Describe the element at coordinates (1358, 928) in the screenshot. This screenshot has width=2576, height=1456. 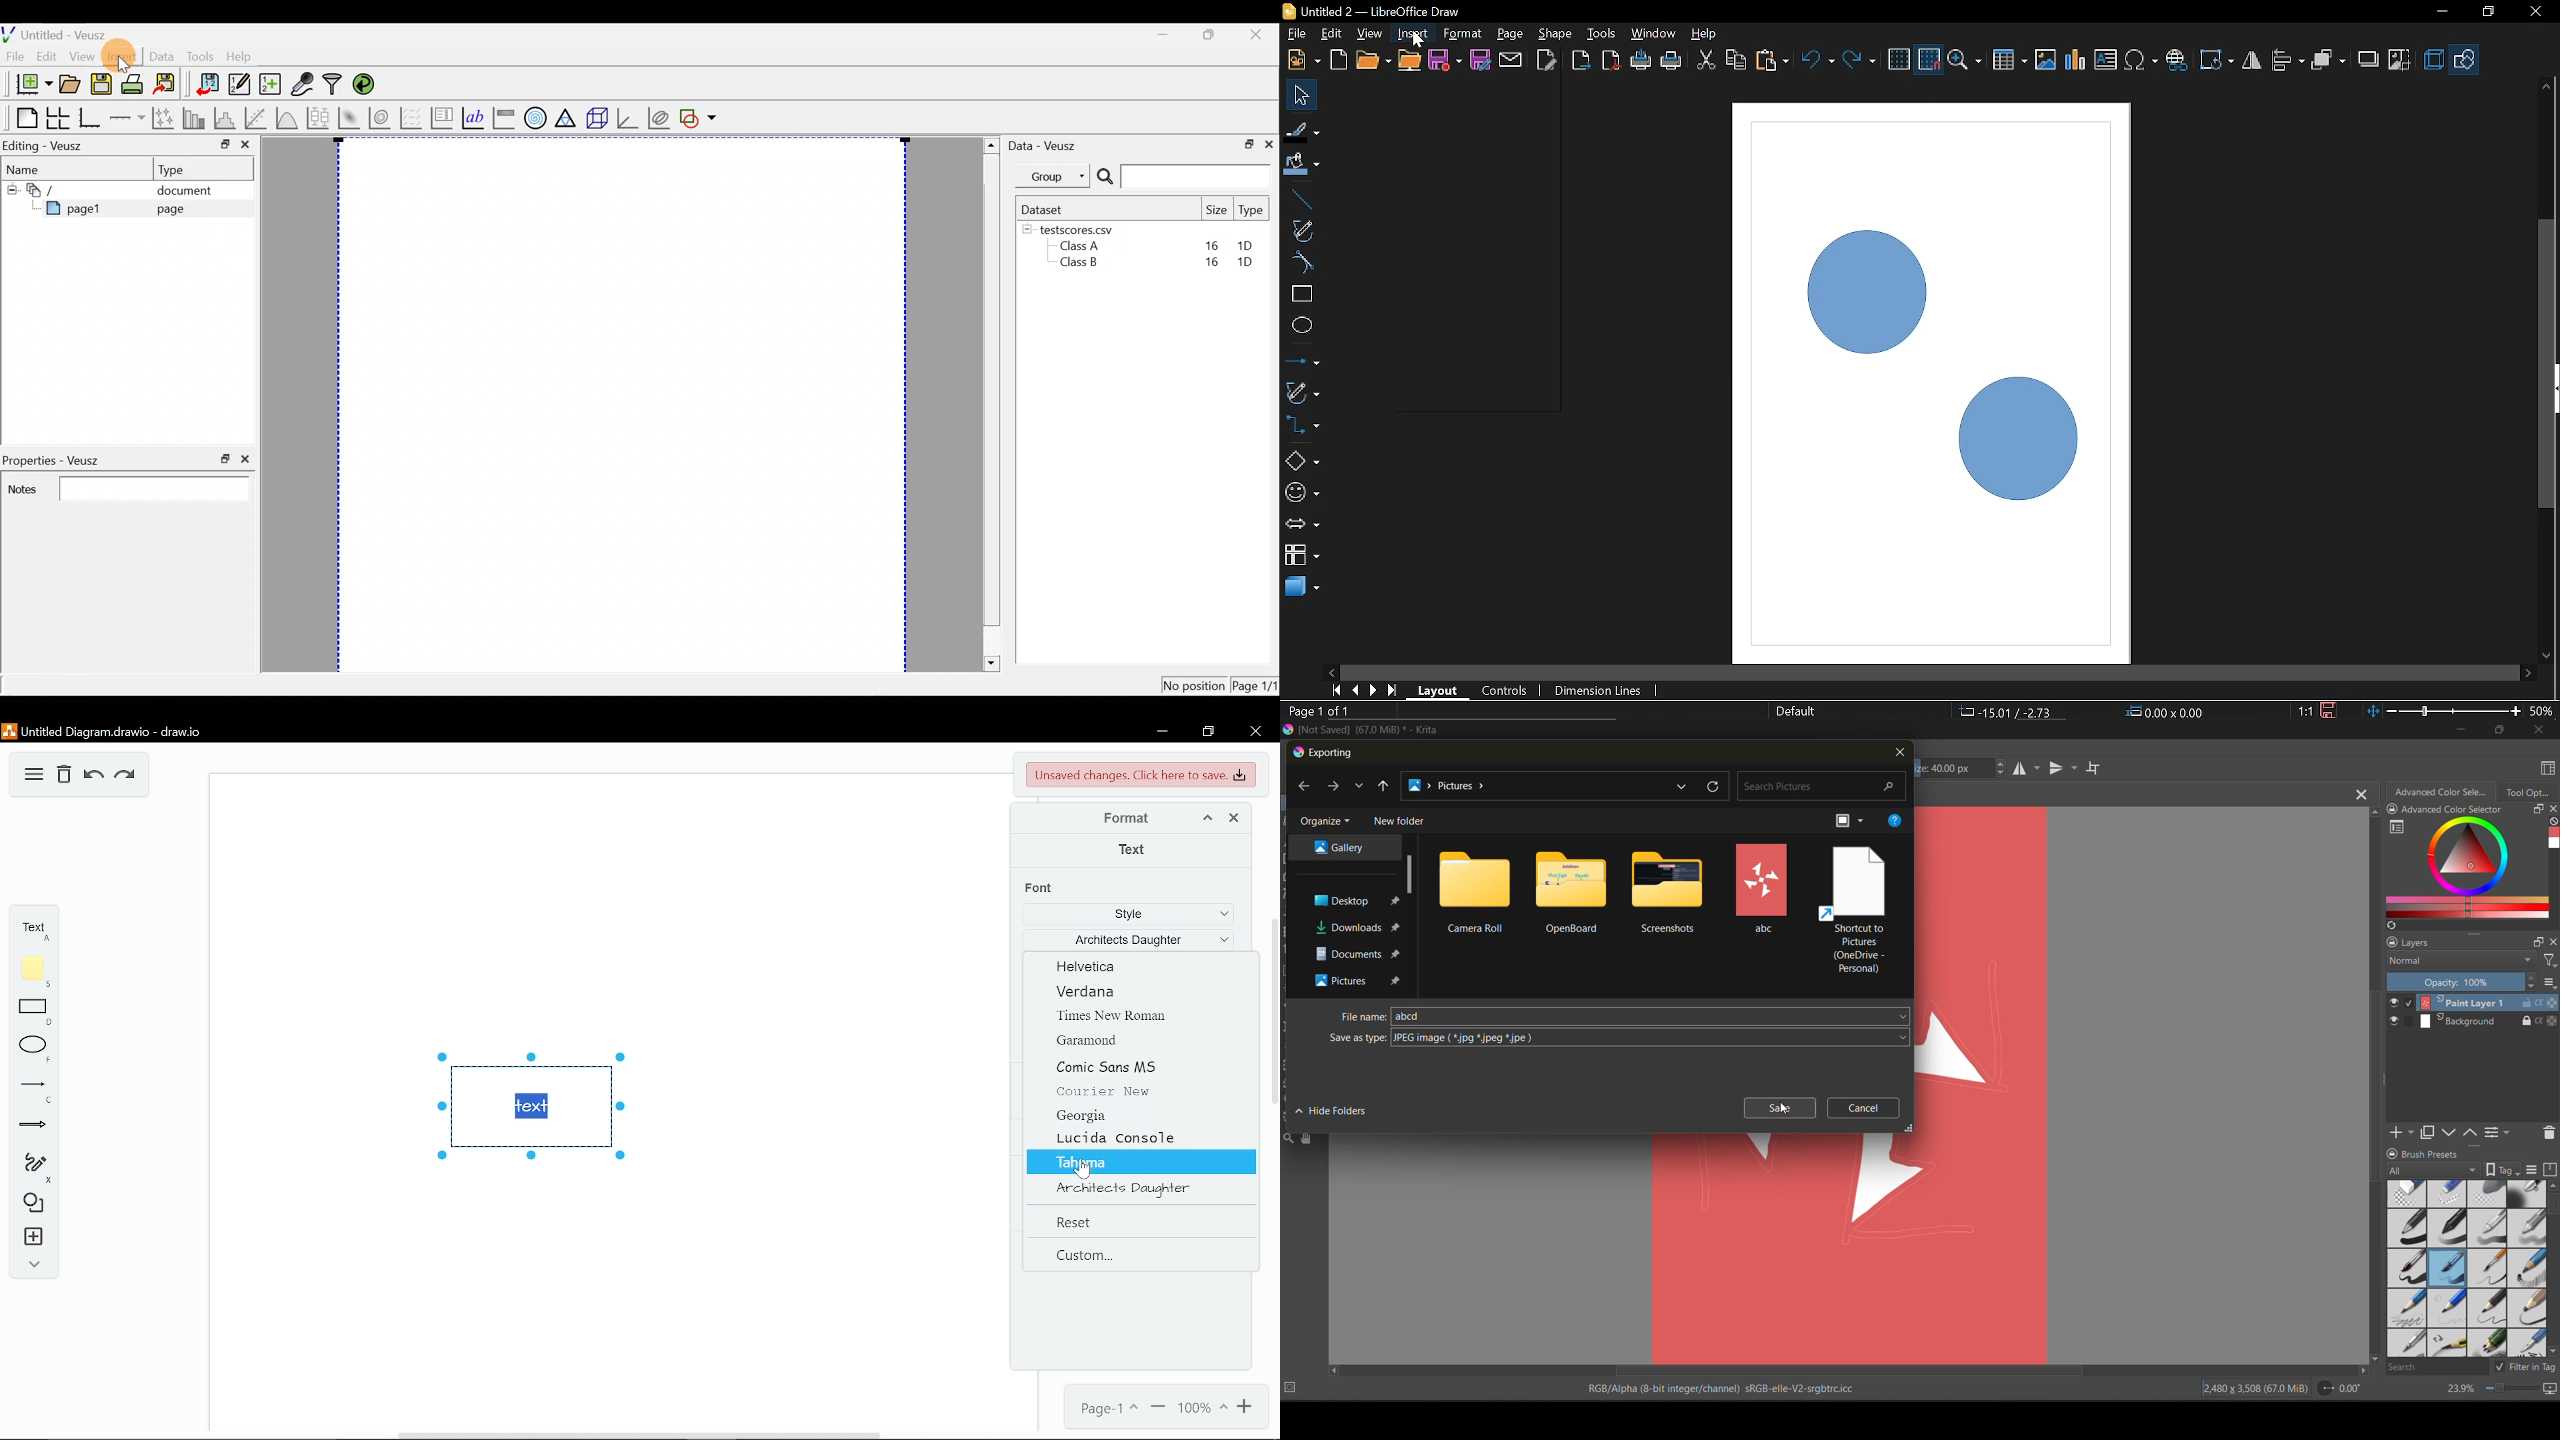
I see `file destination` at that location.